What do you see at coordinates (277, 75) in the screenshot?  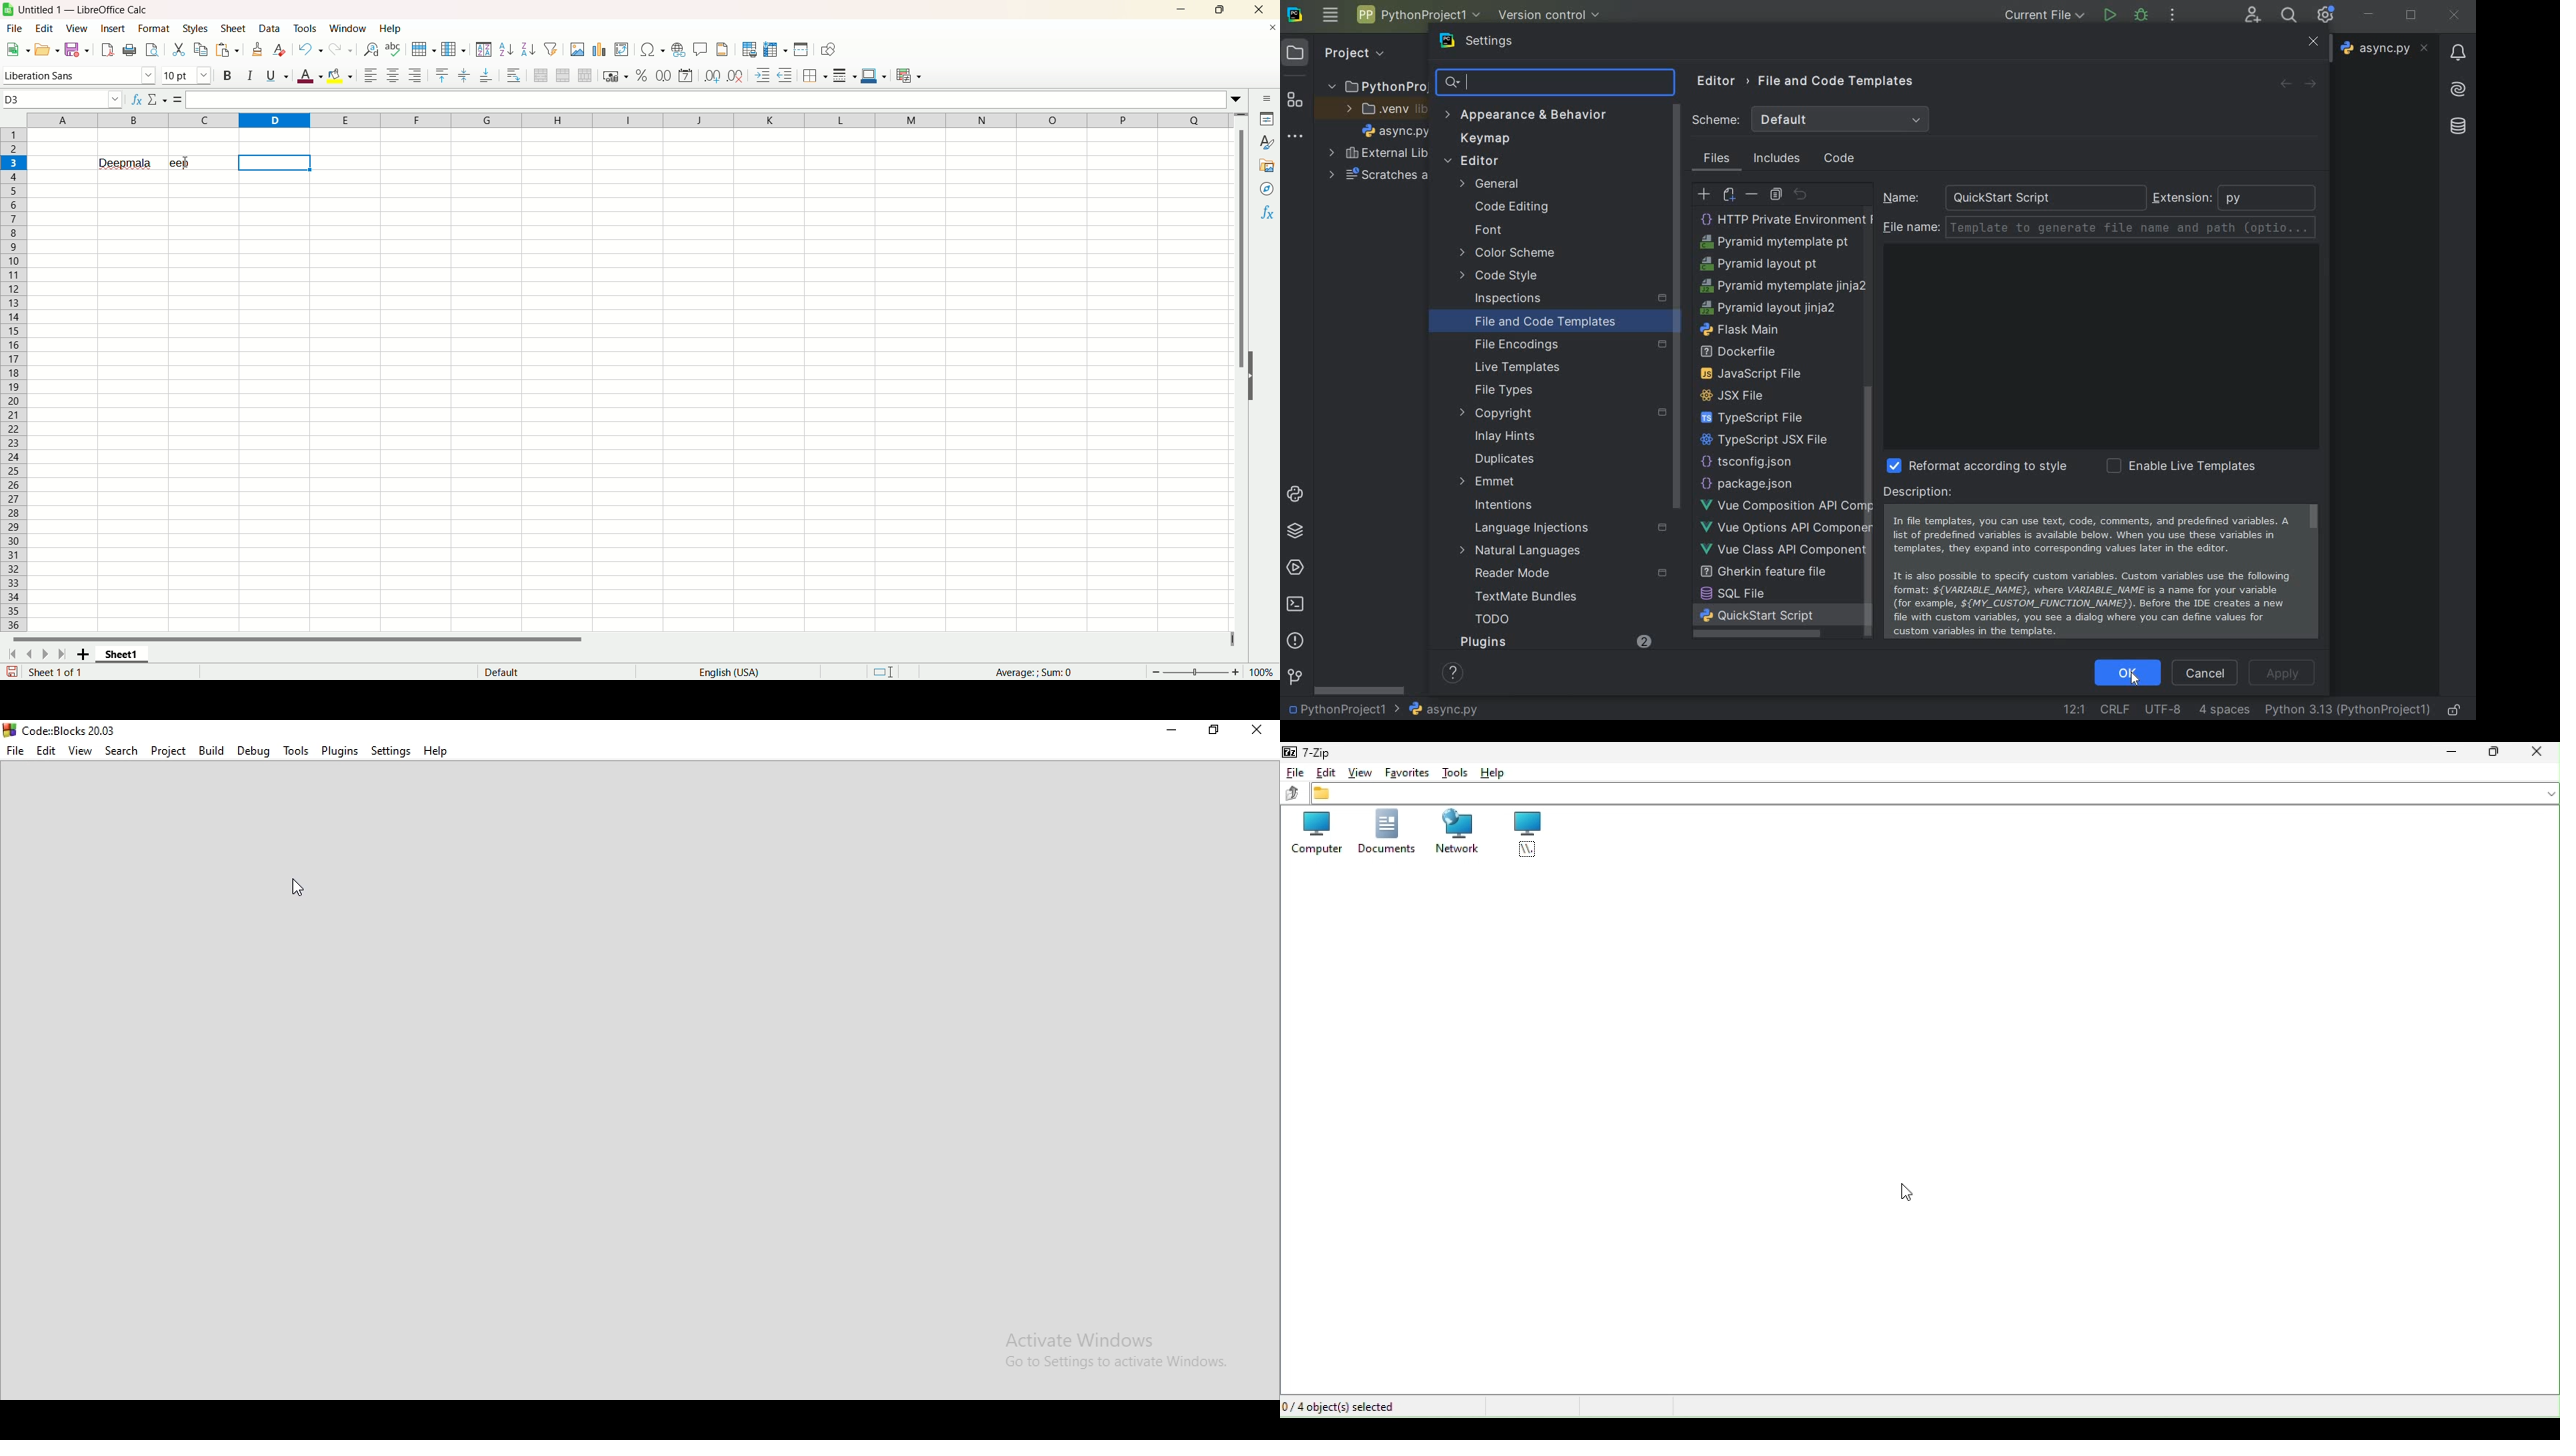 I see `Underline` at bounding box center [277, 75].